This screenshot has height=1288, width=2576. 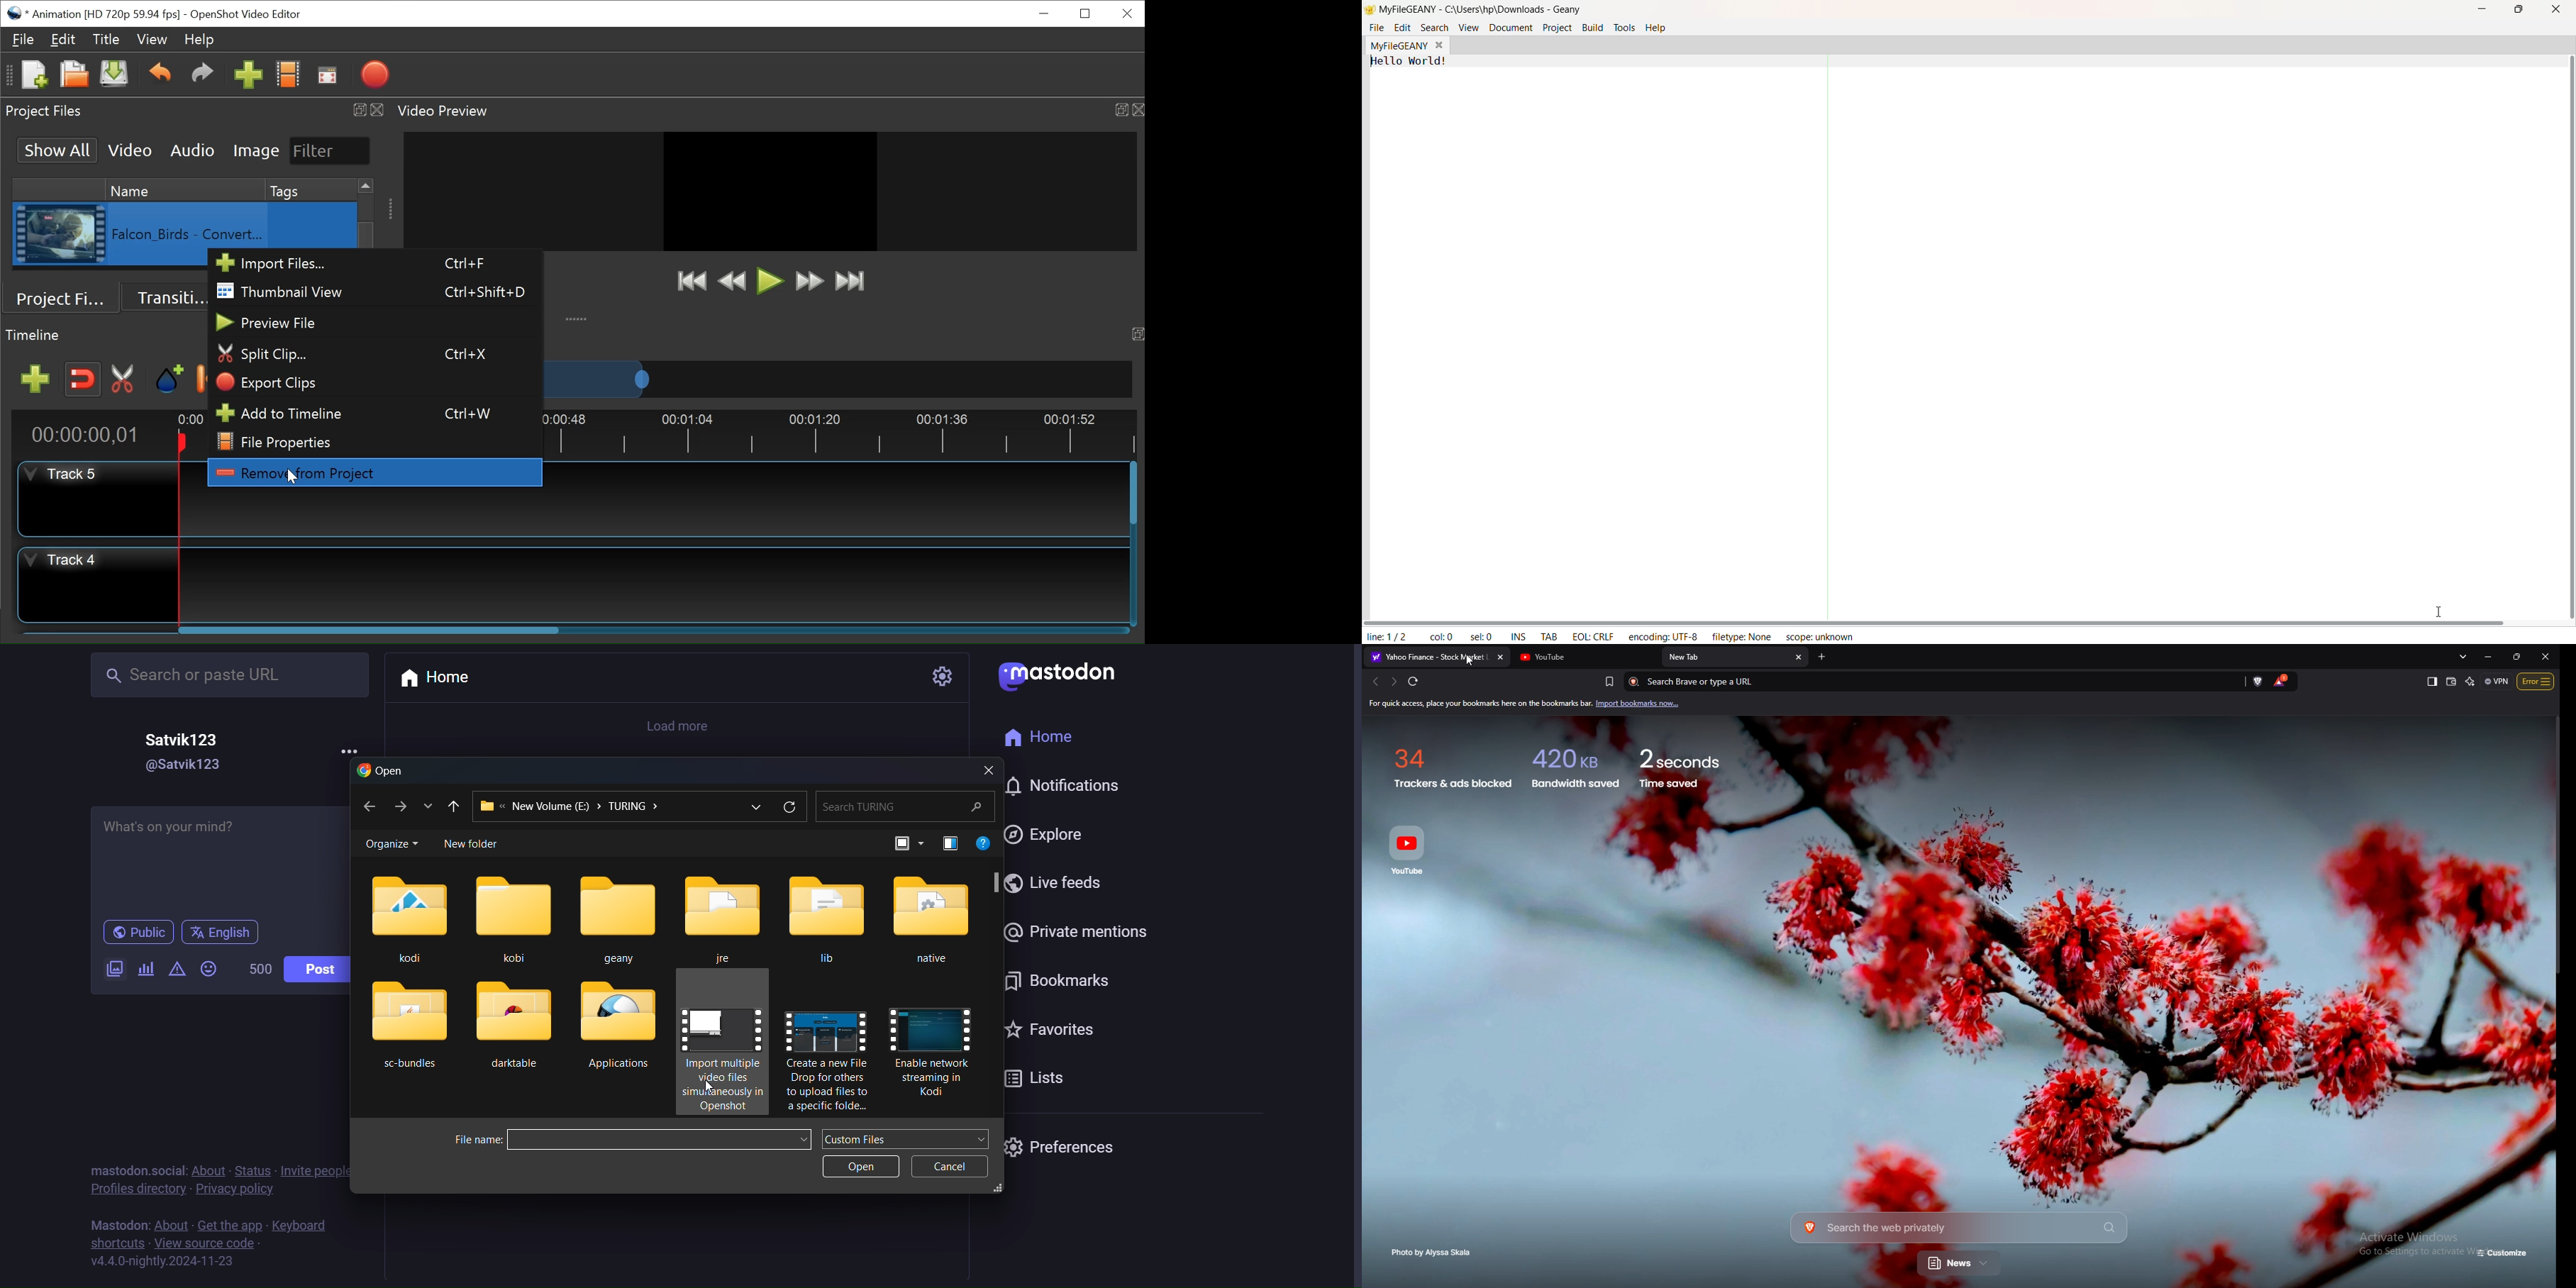 I want to click on open, so click(x=381, y=771).